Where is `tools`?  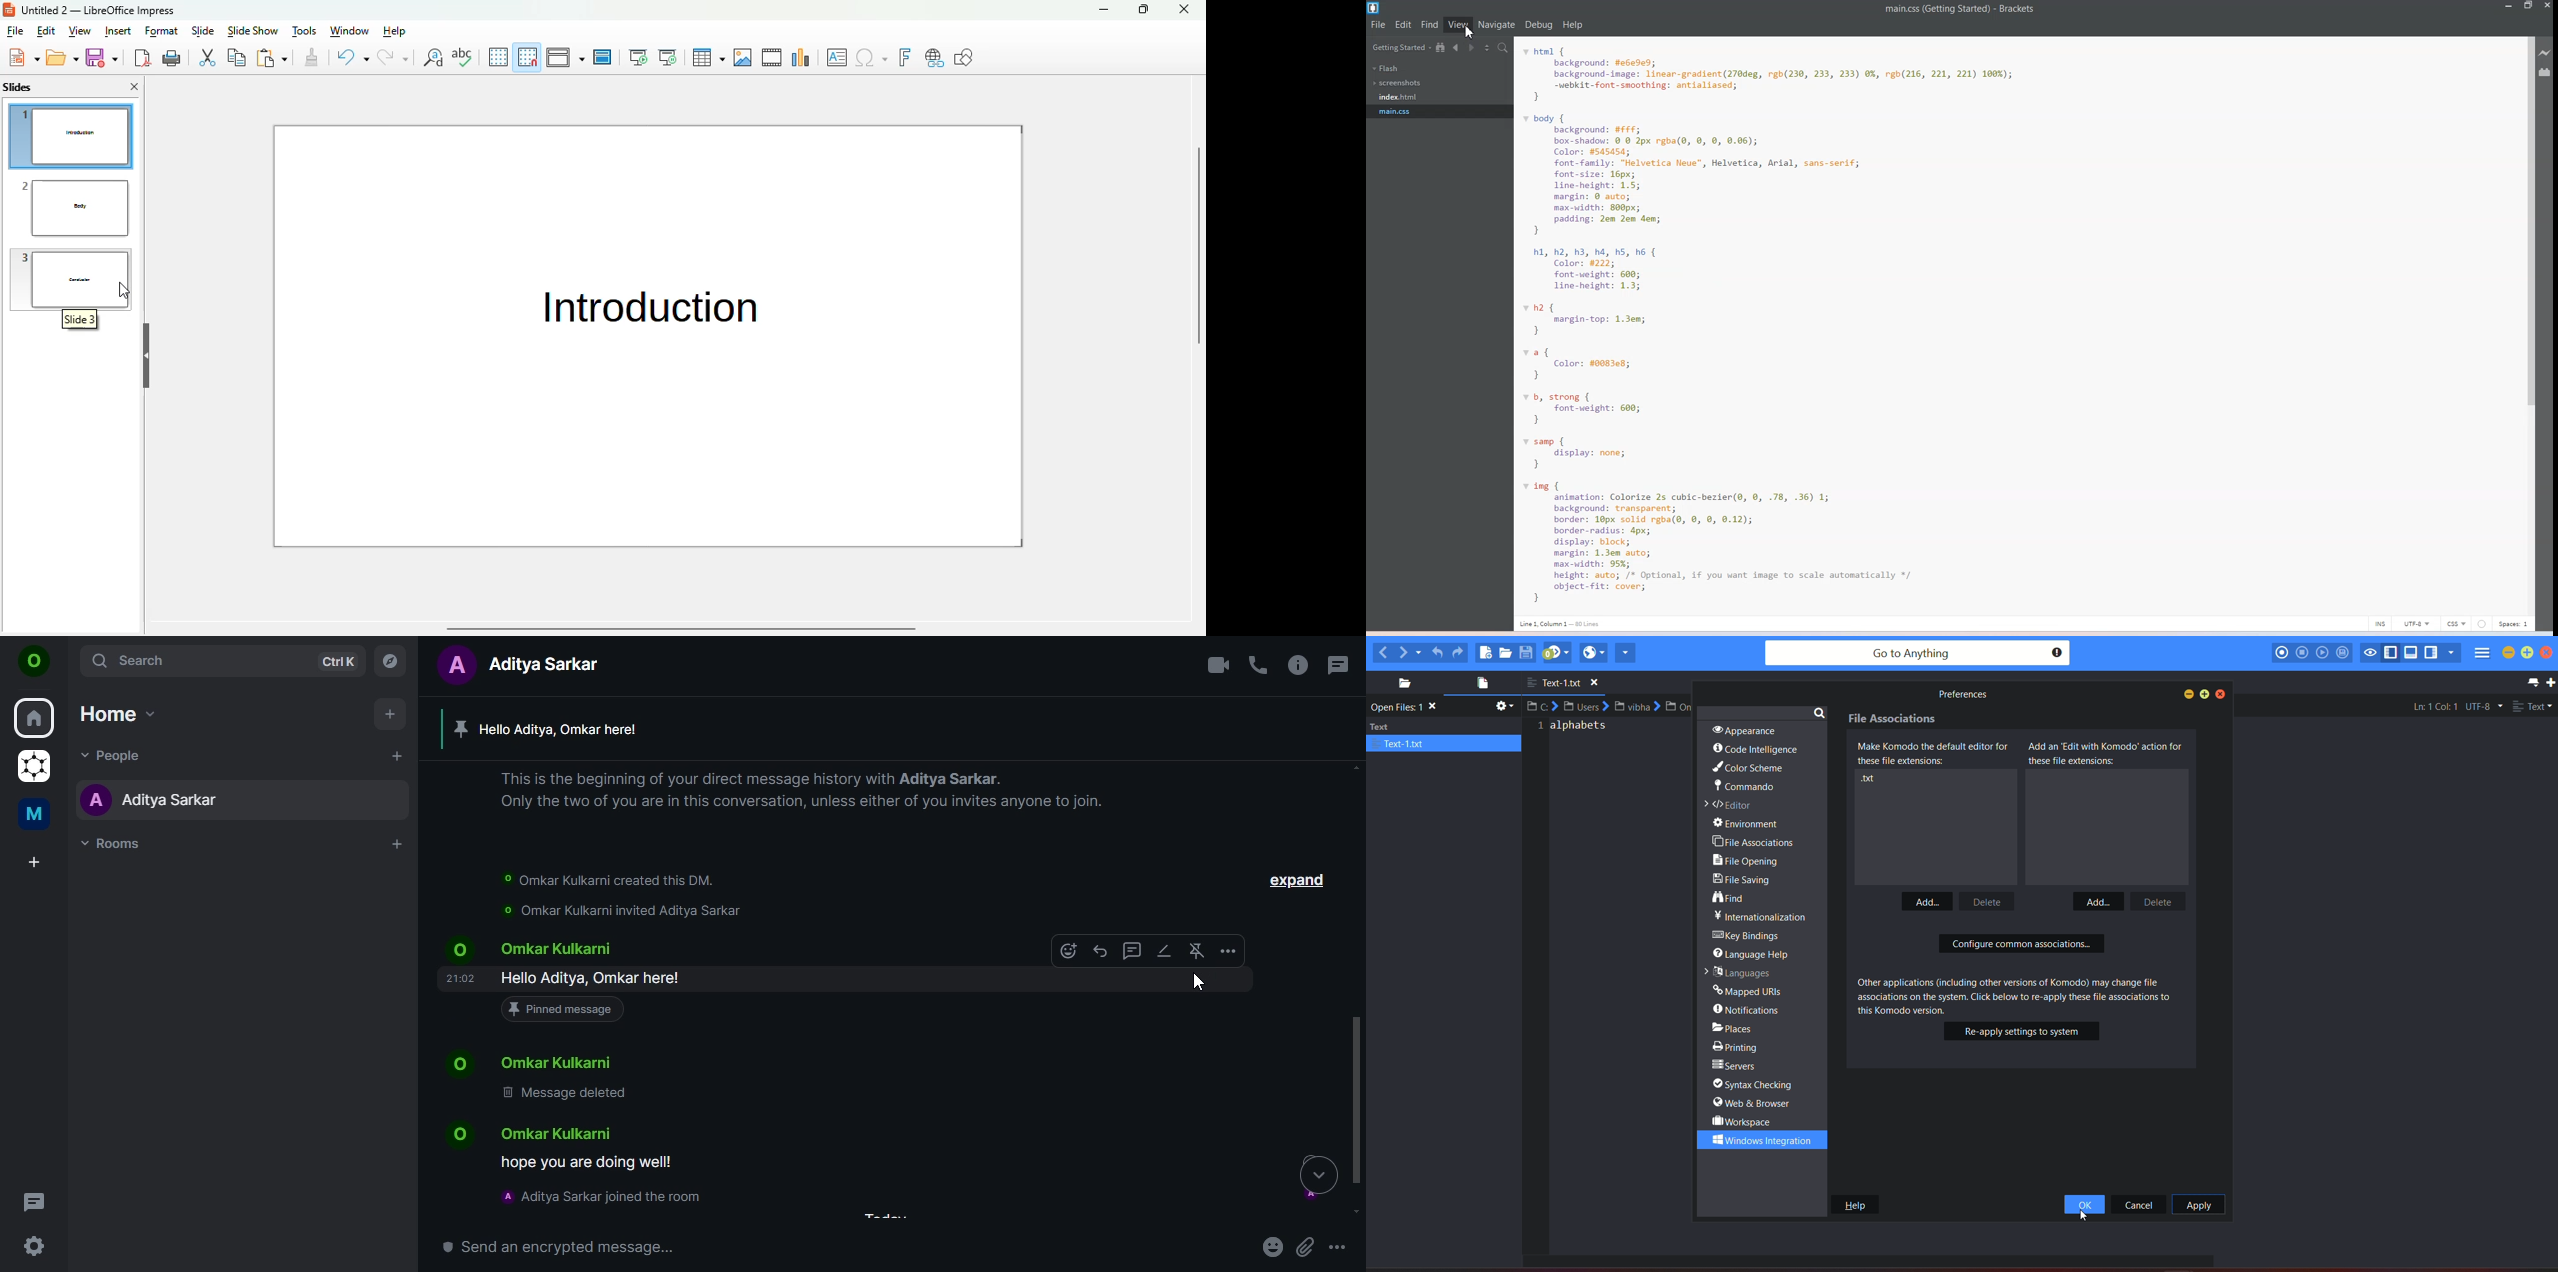
tools is located at coordinates (305, 31).